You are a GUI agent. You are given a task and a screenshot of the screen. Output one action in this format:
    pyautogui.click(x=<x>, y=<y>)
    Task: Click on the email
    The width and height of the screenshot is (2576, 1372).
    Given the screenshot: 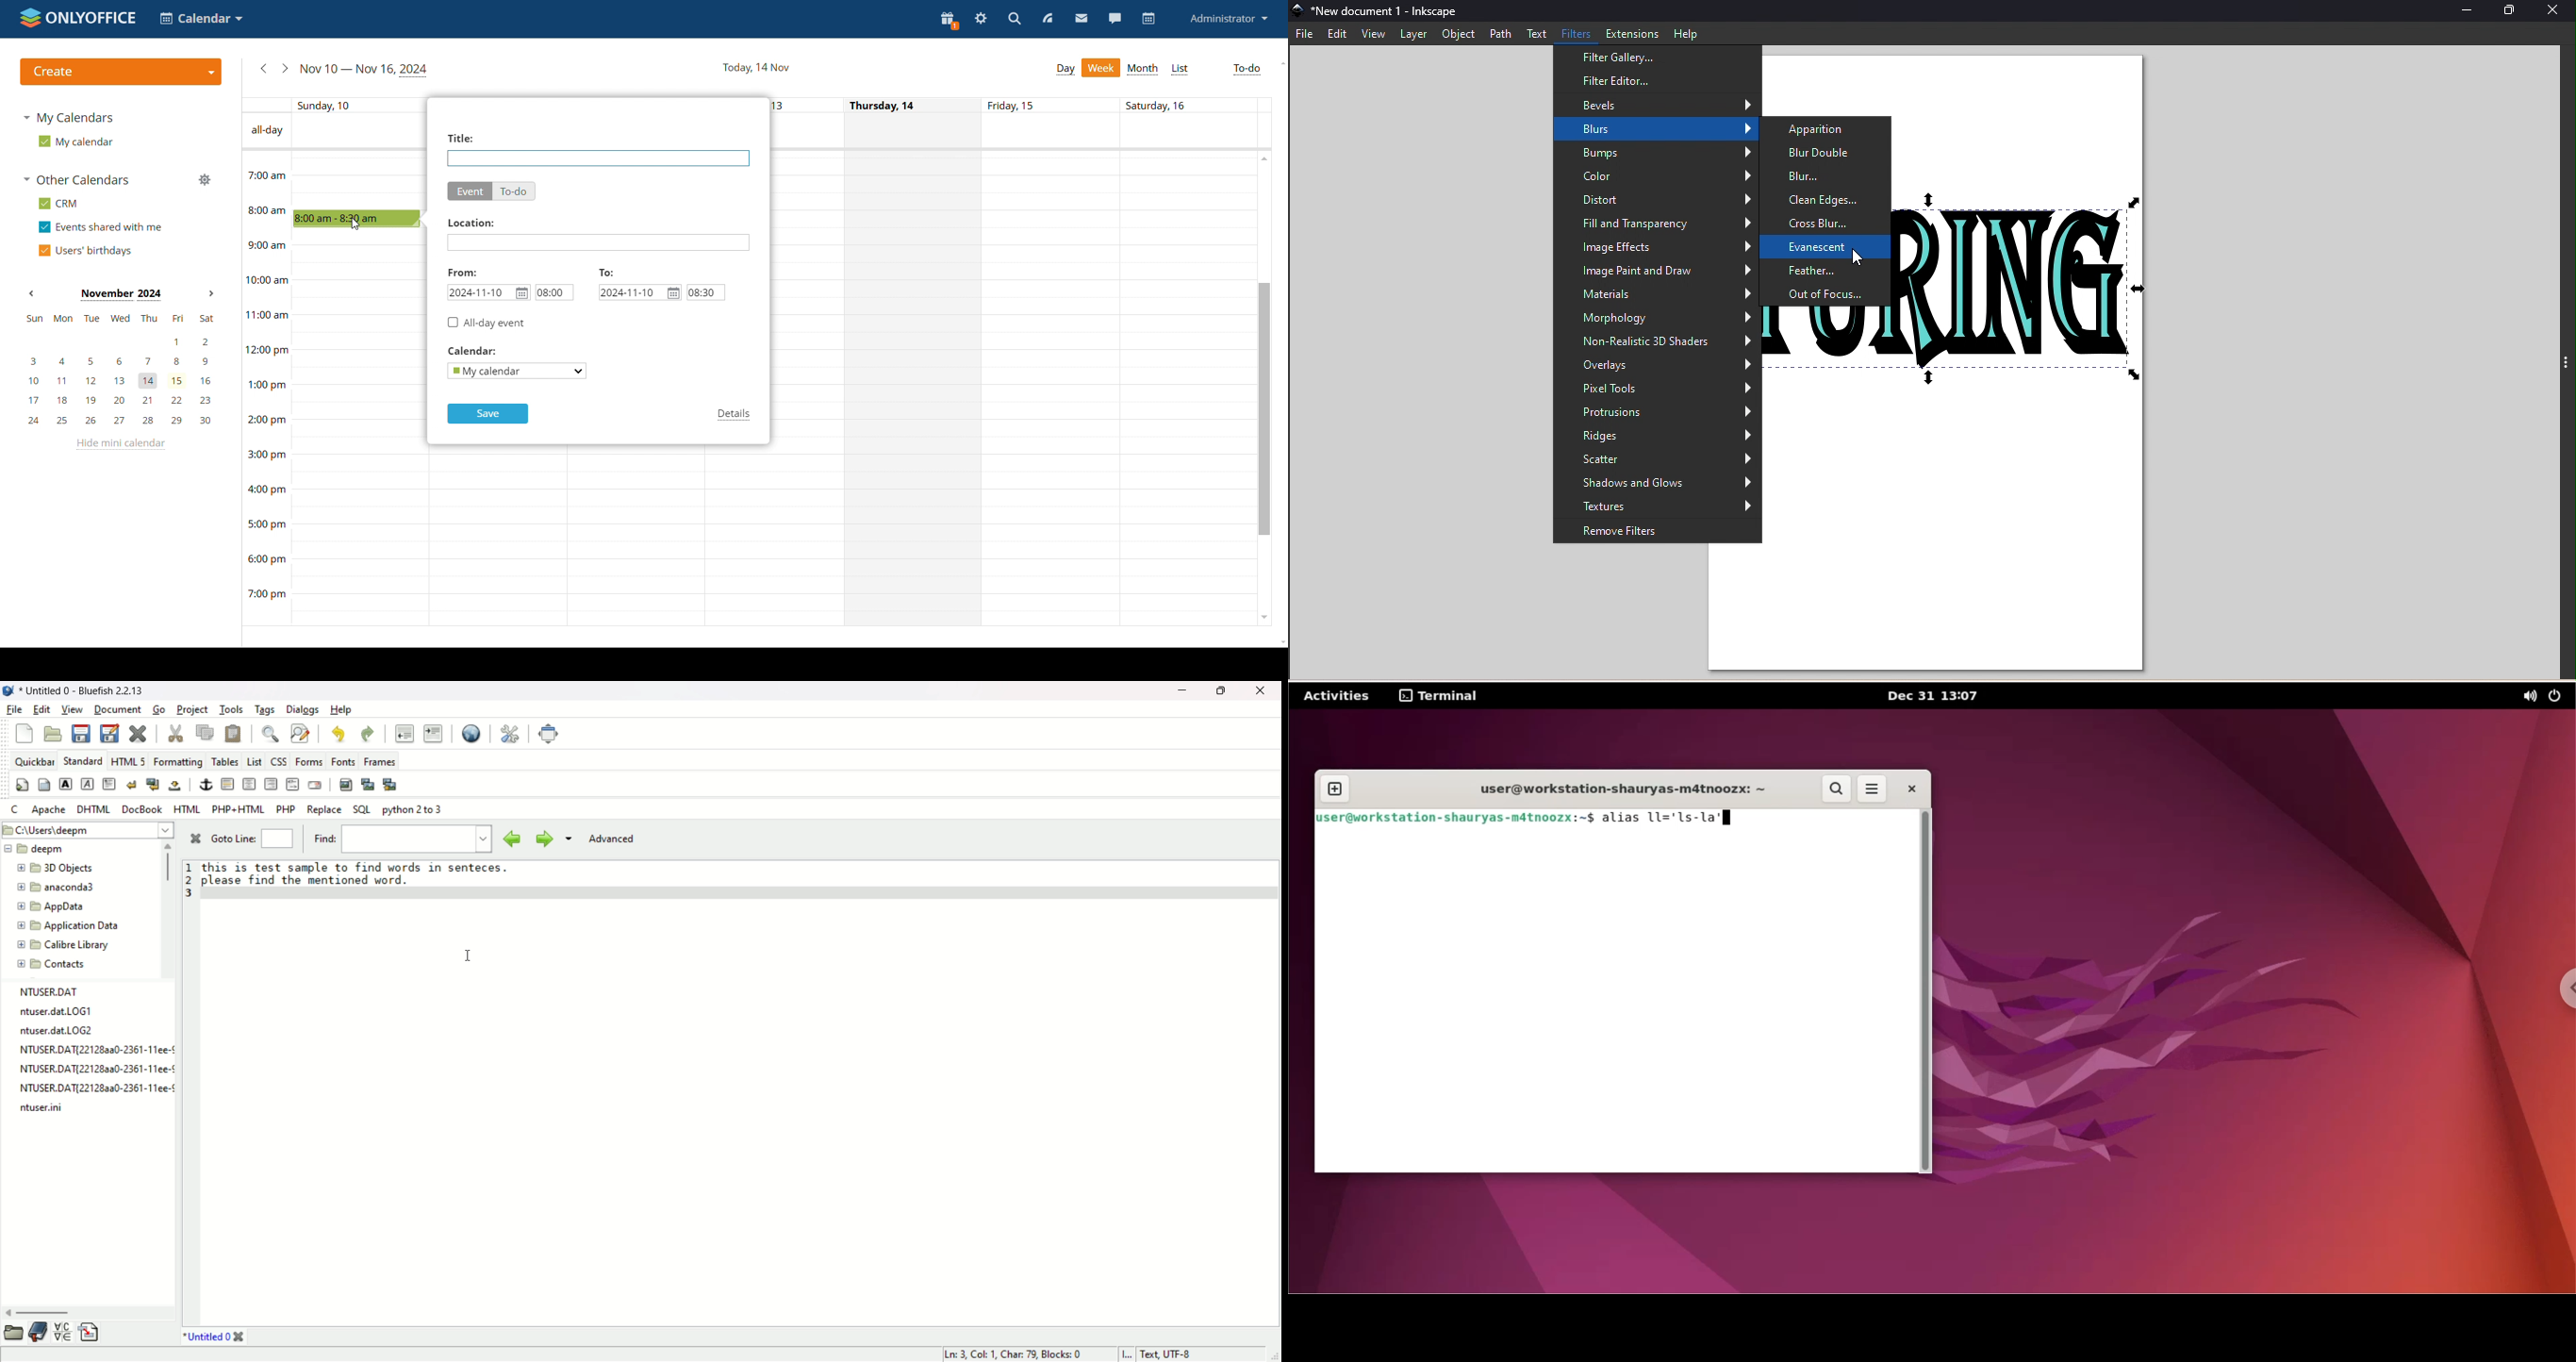 What is the action you would take?
    pyautogui.click(x=314, y=784)
    